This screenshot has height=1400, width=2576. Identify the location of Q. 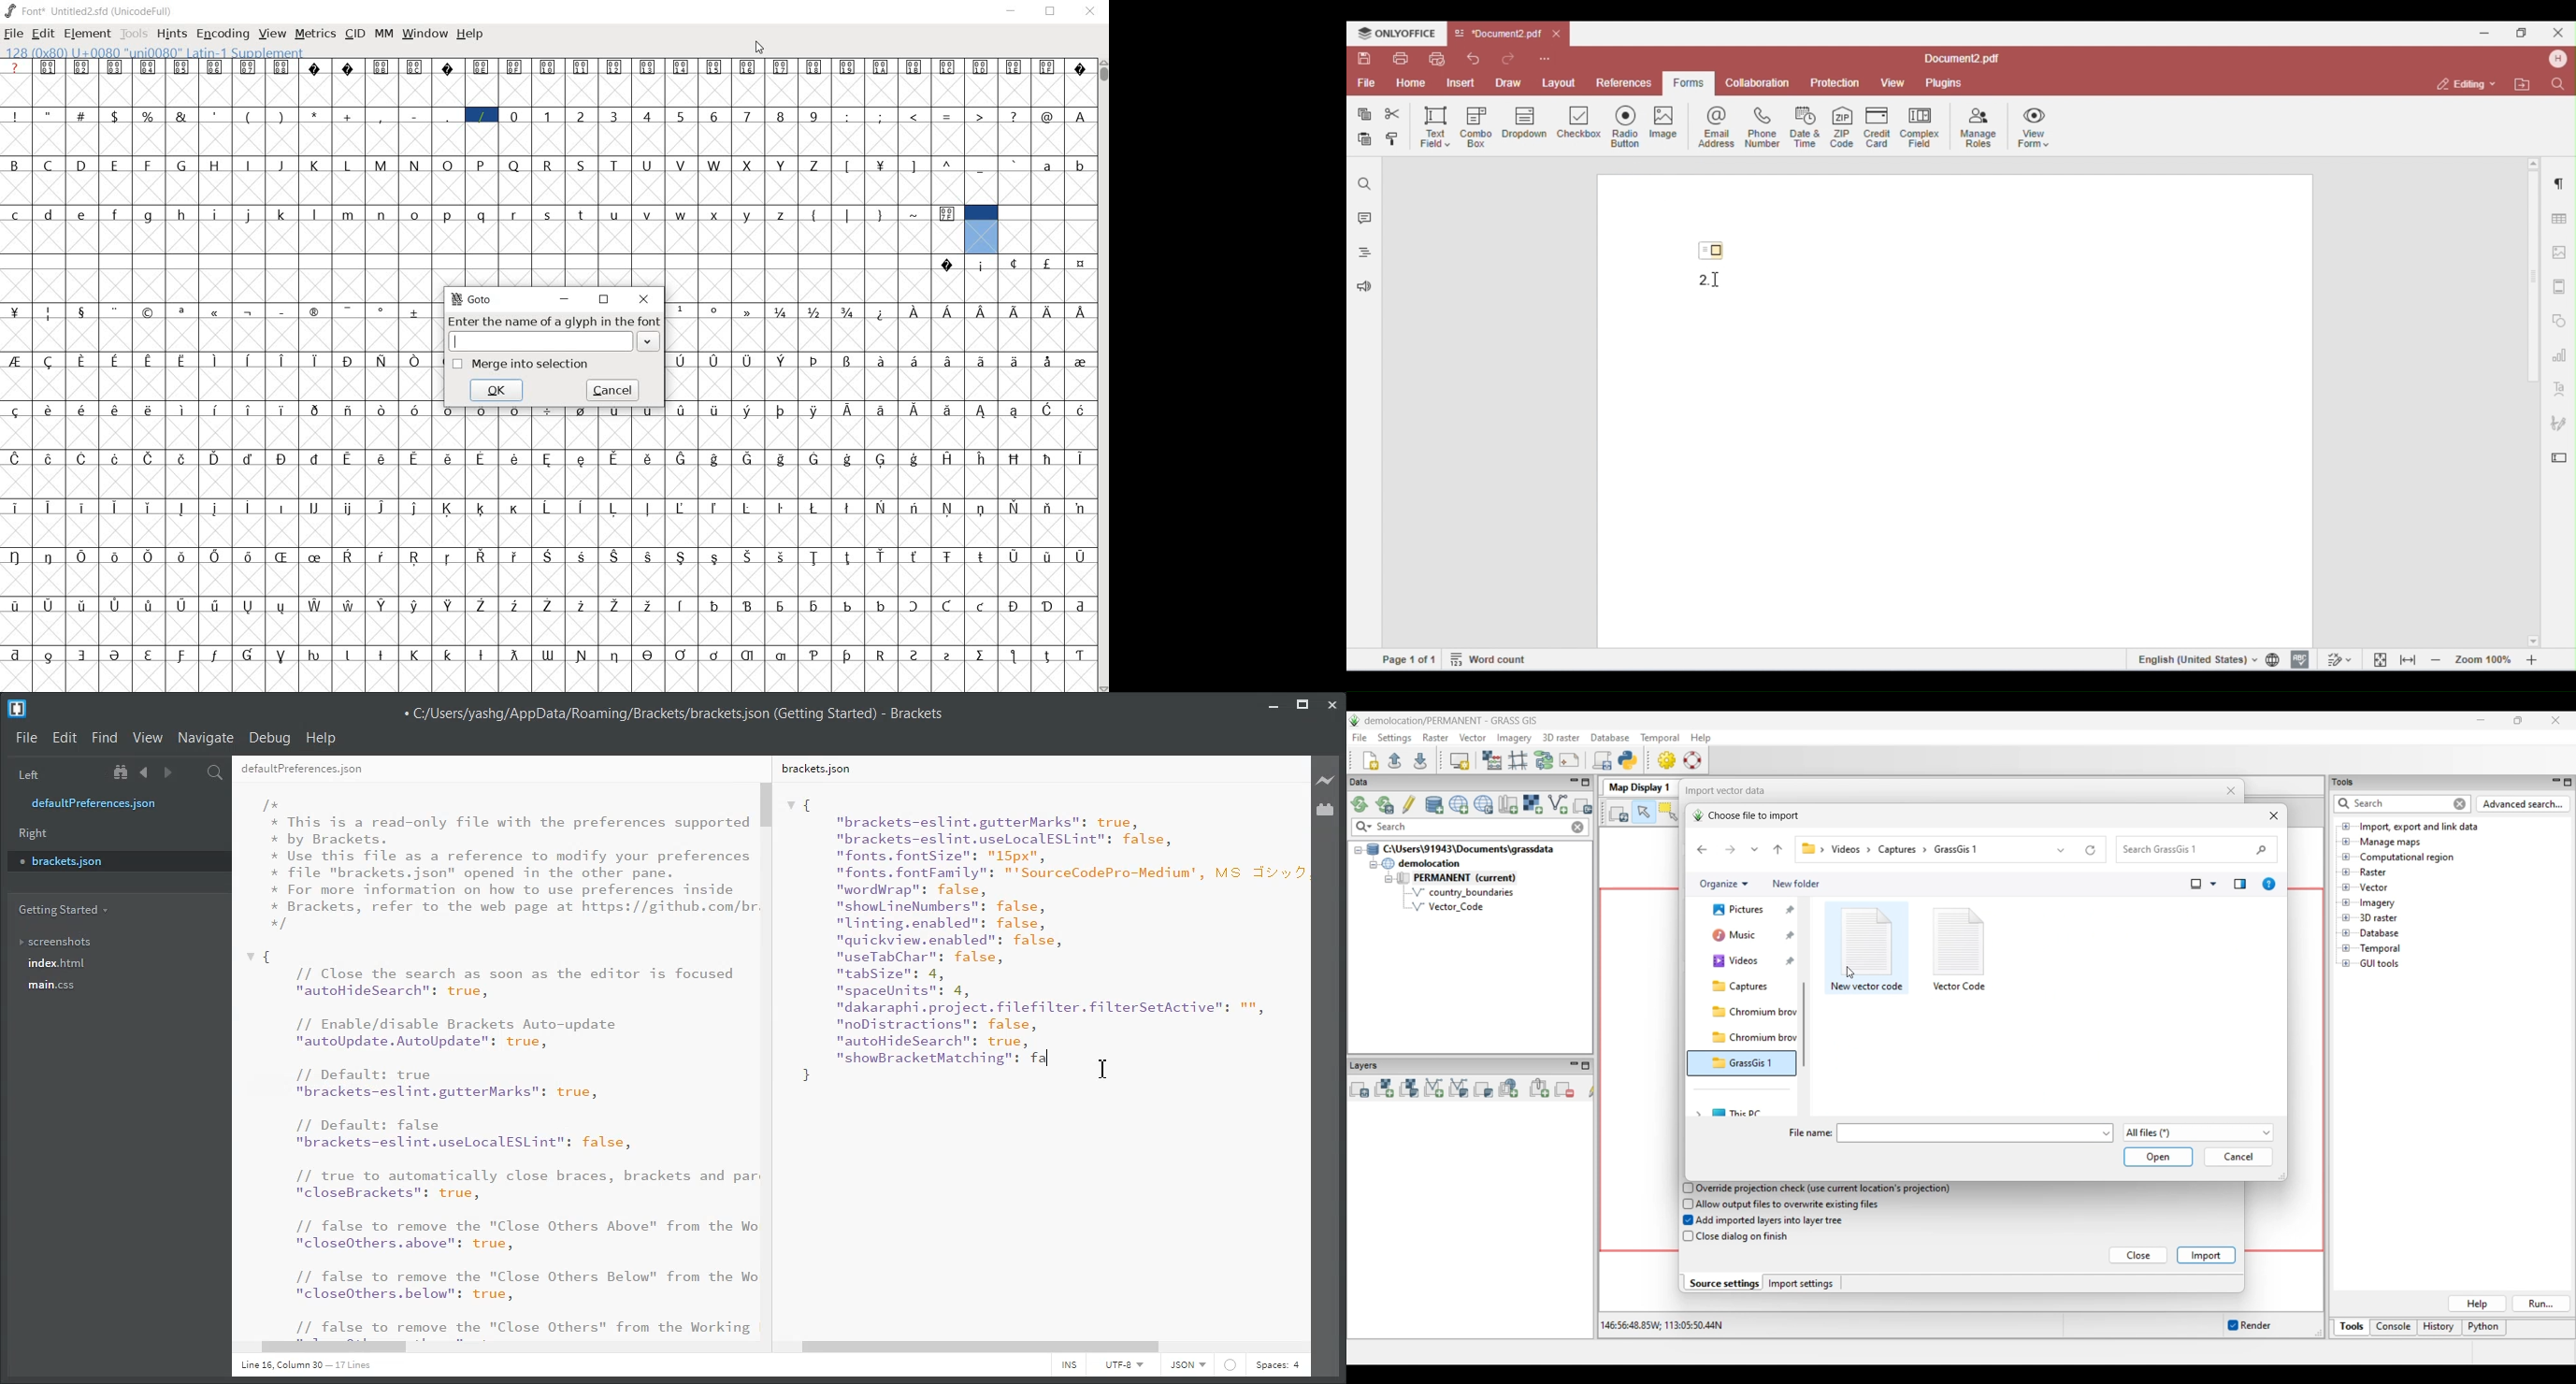
(515, 164).